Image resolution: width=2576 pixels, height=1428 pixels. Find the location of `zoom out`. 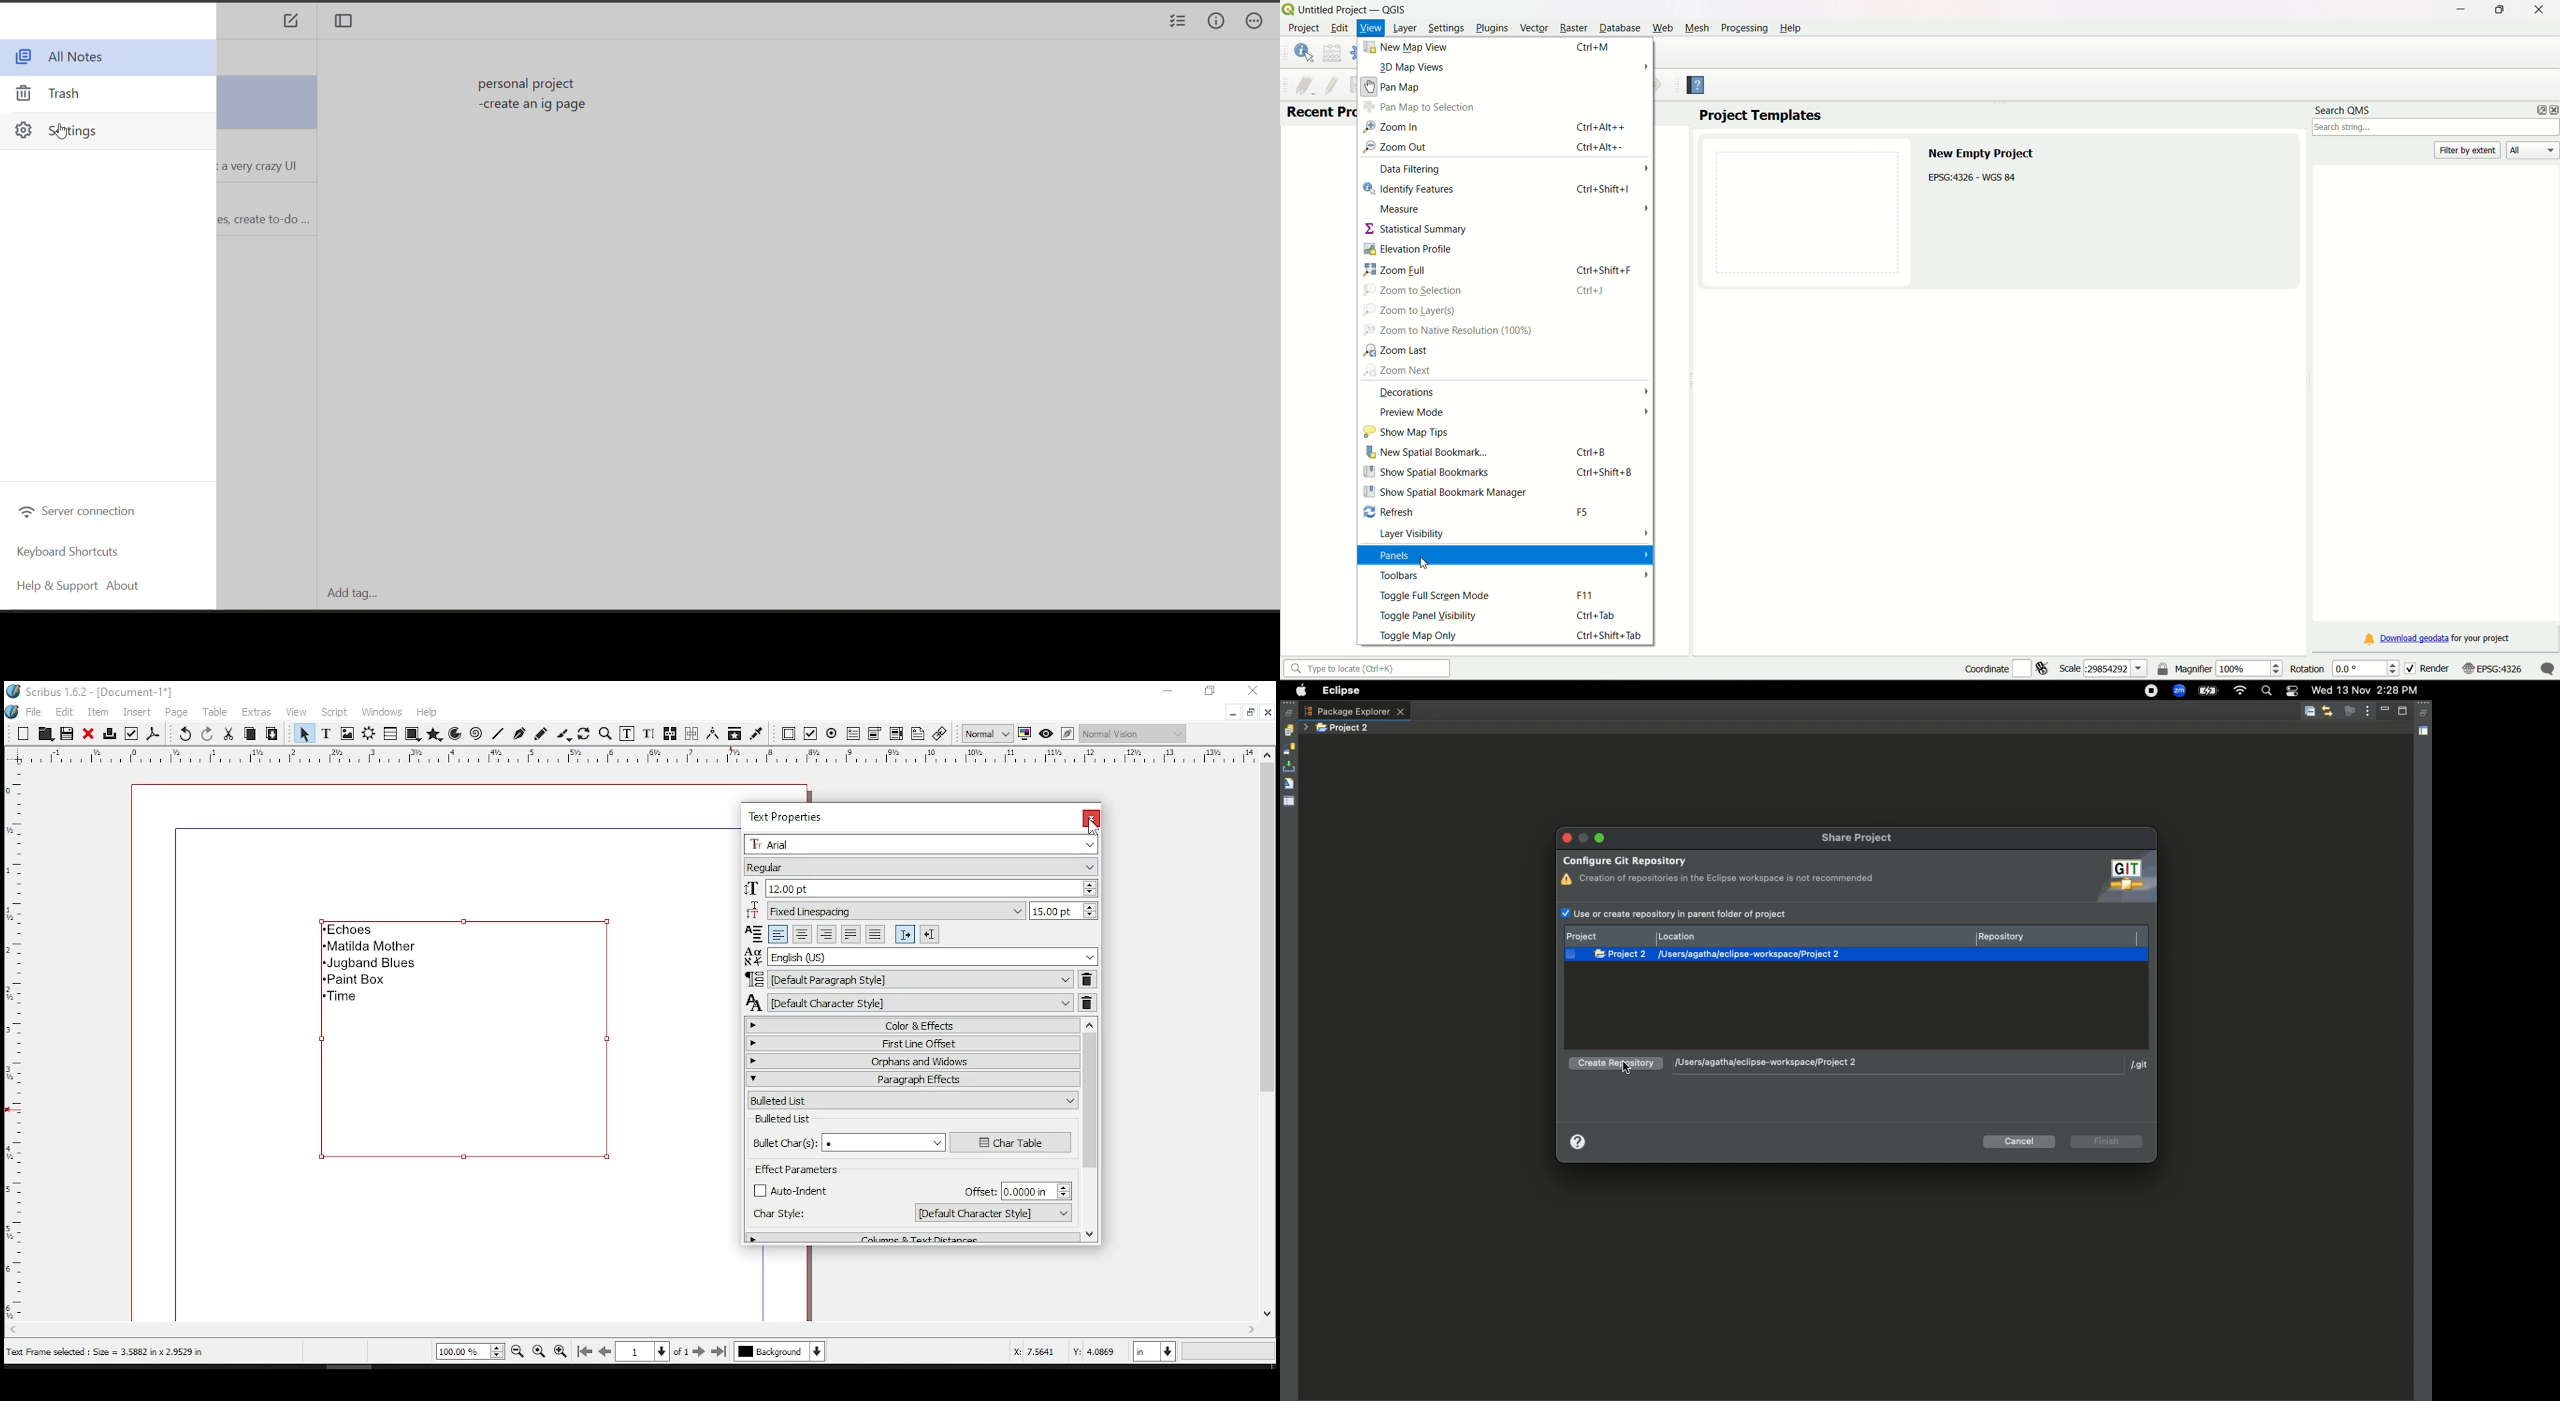

zoom out is located at coordinates (517, 1351).